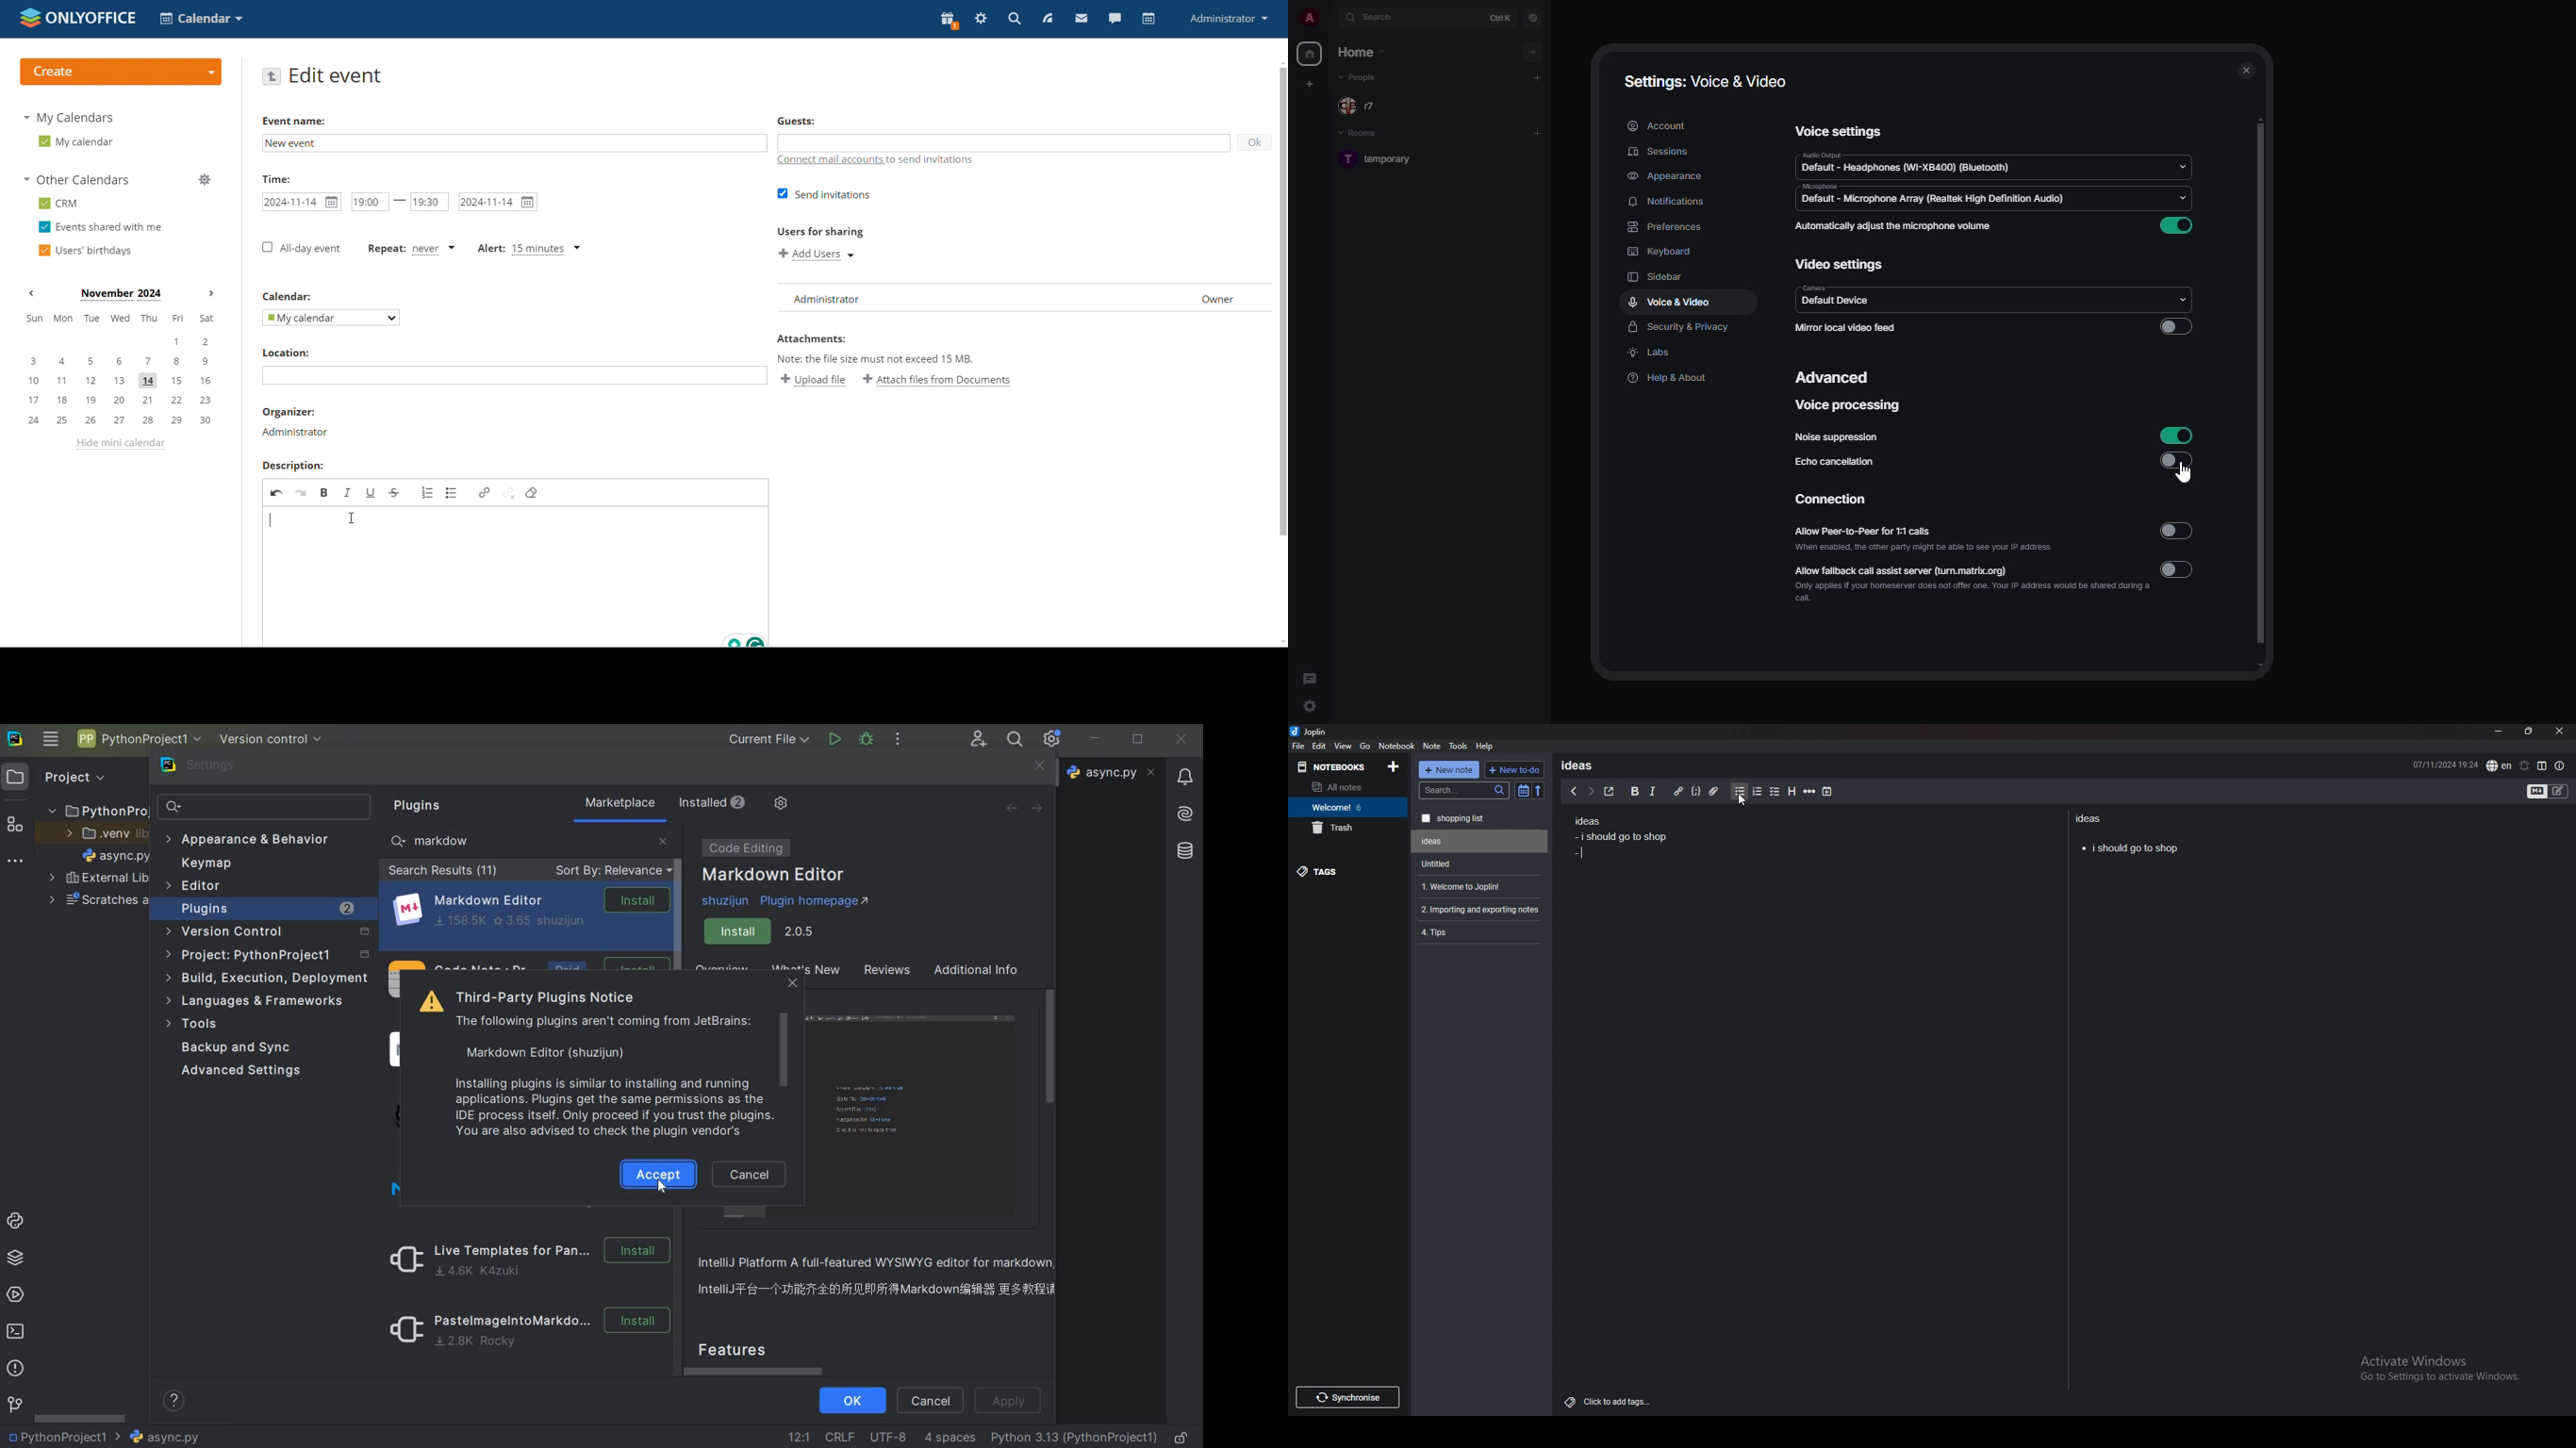 This screenshot has height=1456, width=2576. What do you see at coordinates (1513, 770) in the screenshot?
I see `new todo` at bounding box center [1513, 770].